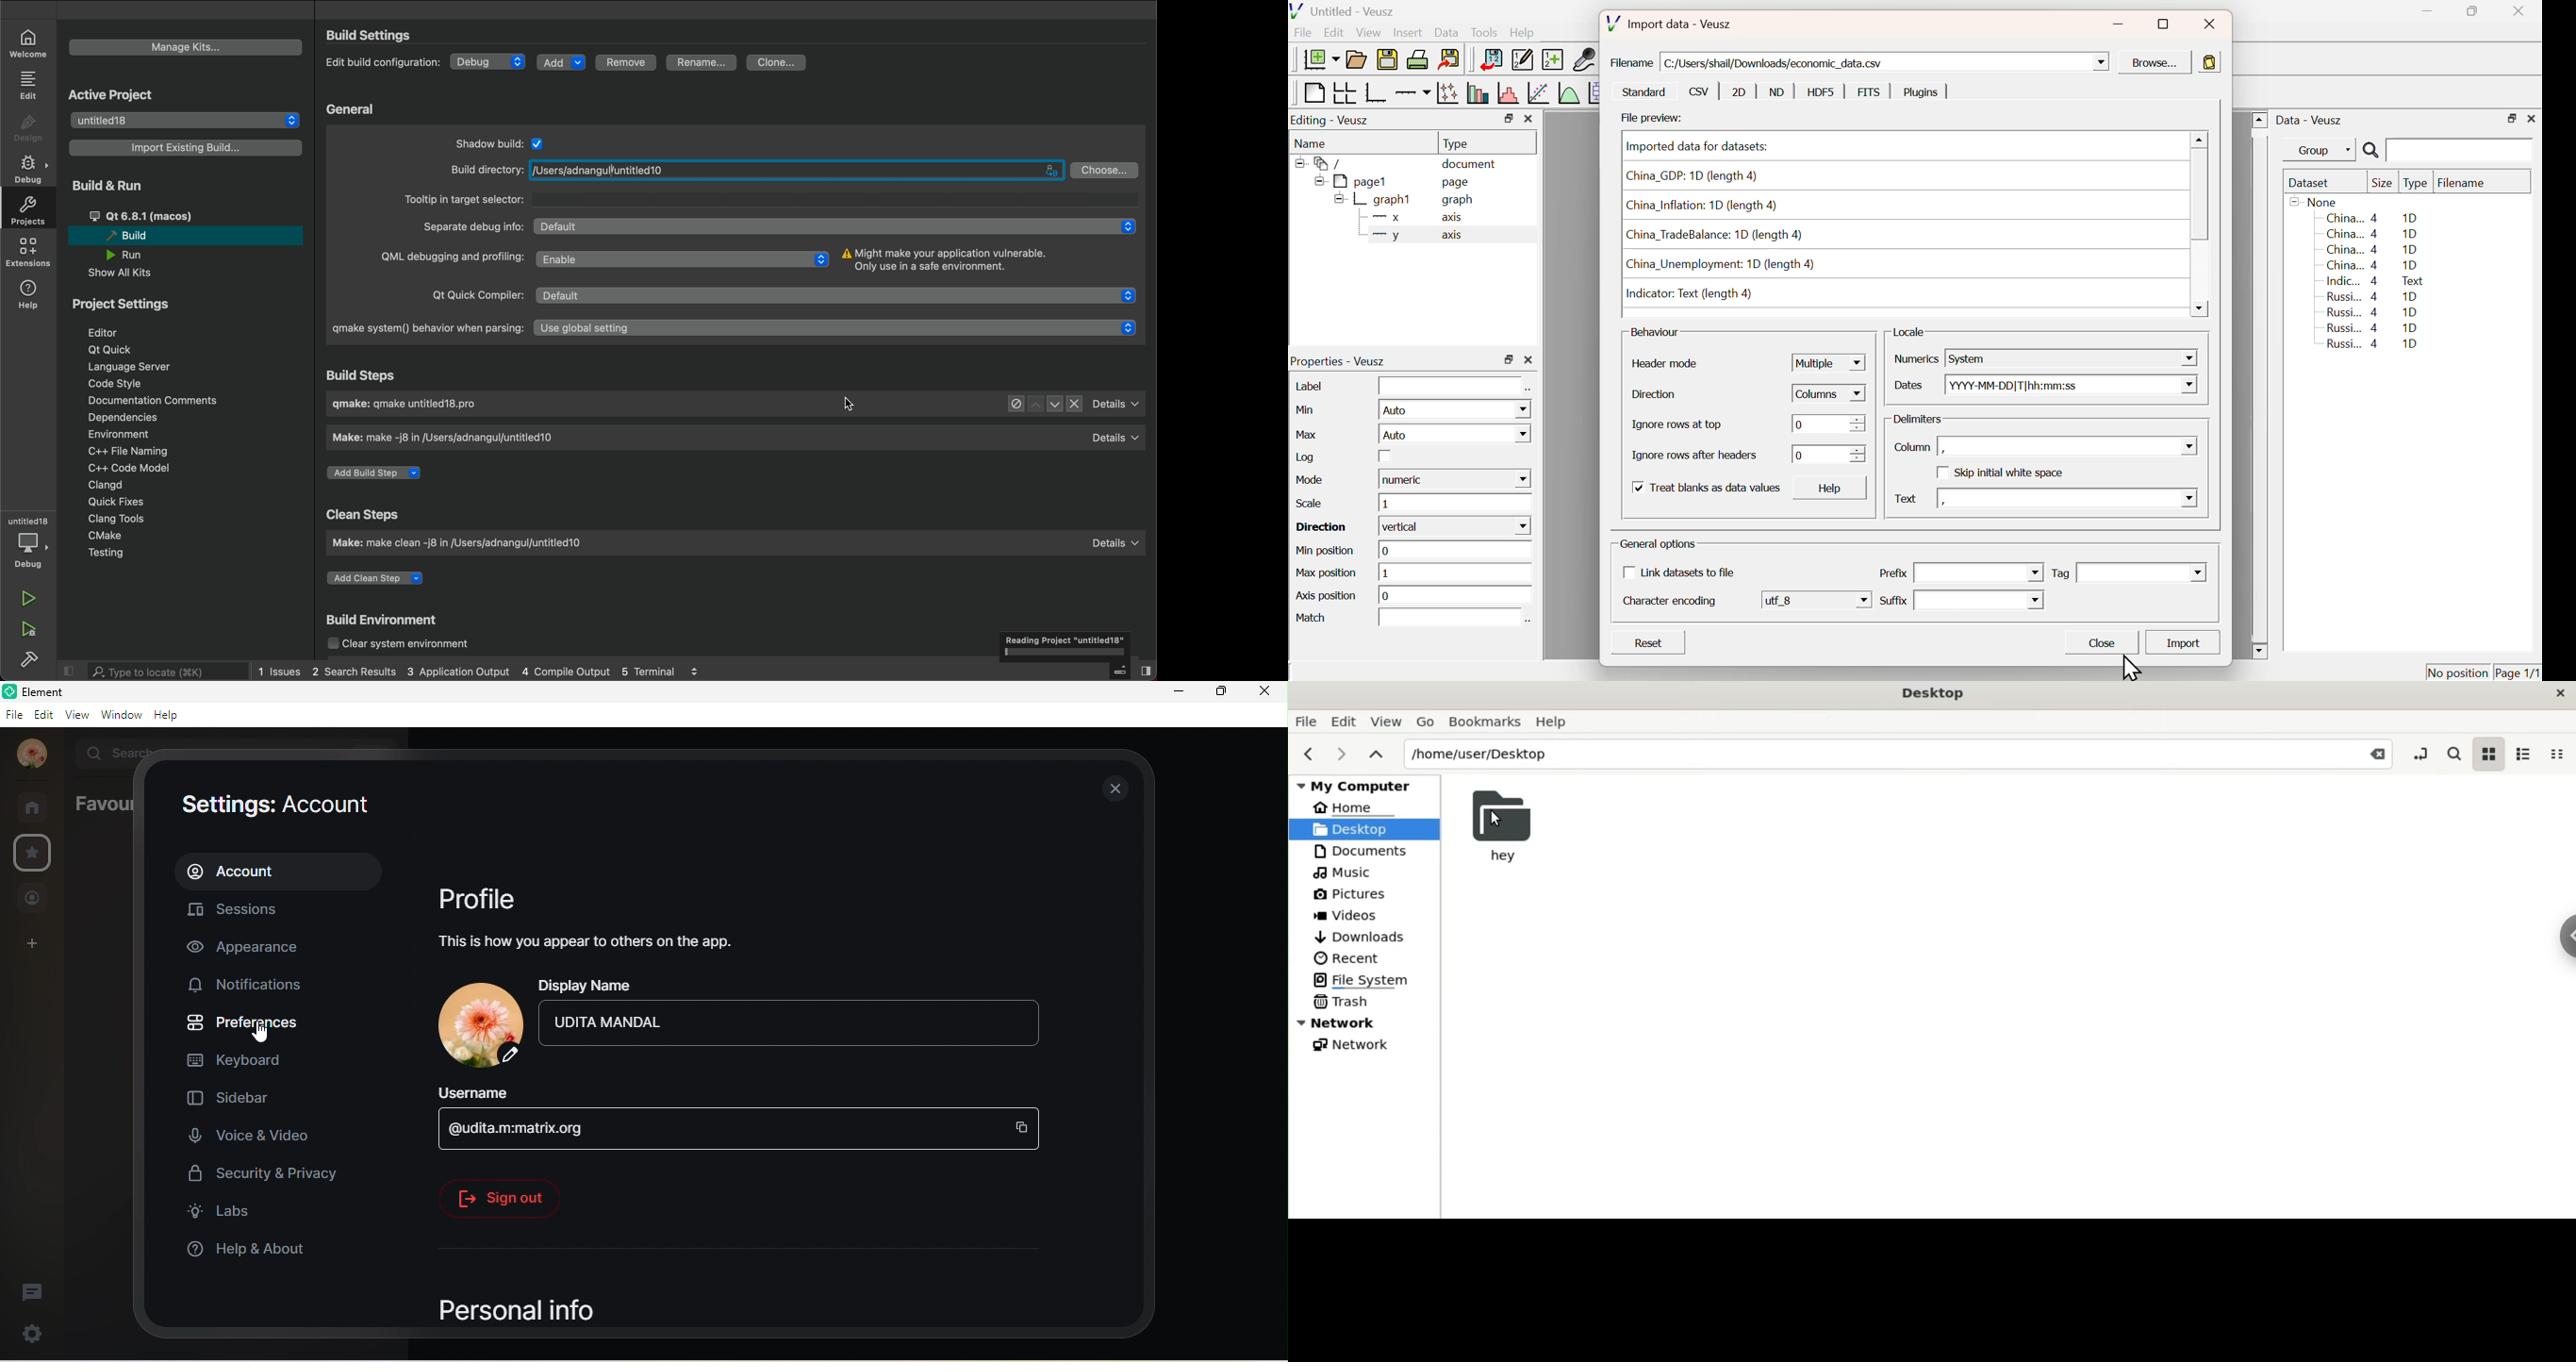 This screenshot has width=2576, height=1372. I want to click on Text, so click(1909, 498).